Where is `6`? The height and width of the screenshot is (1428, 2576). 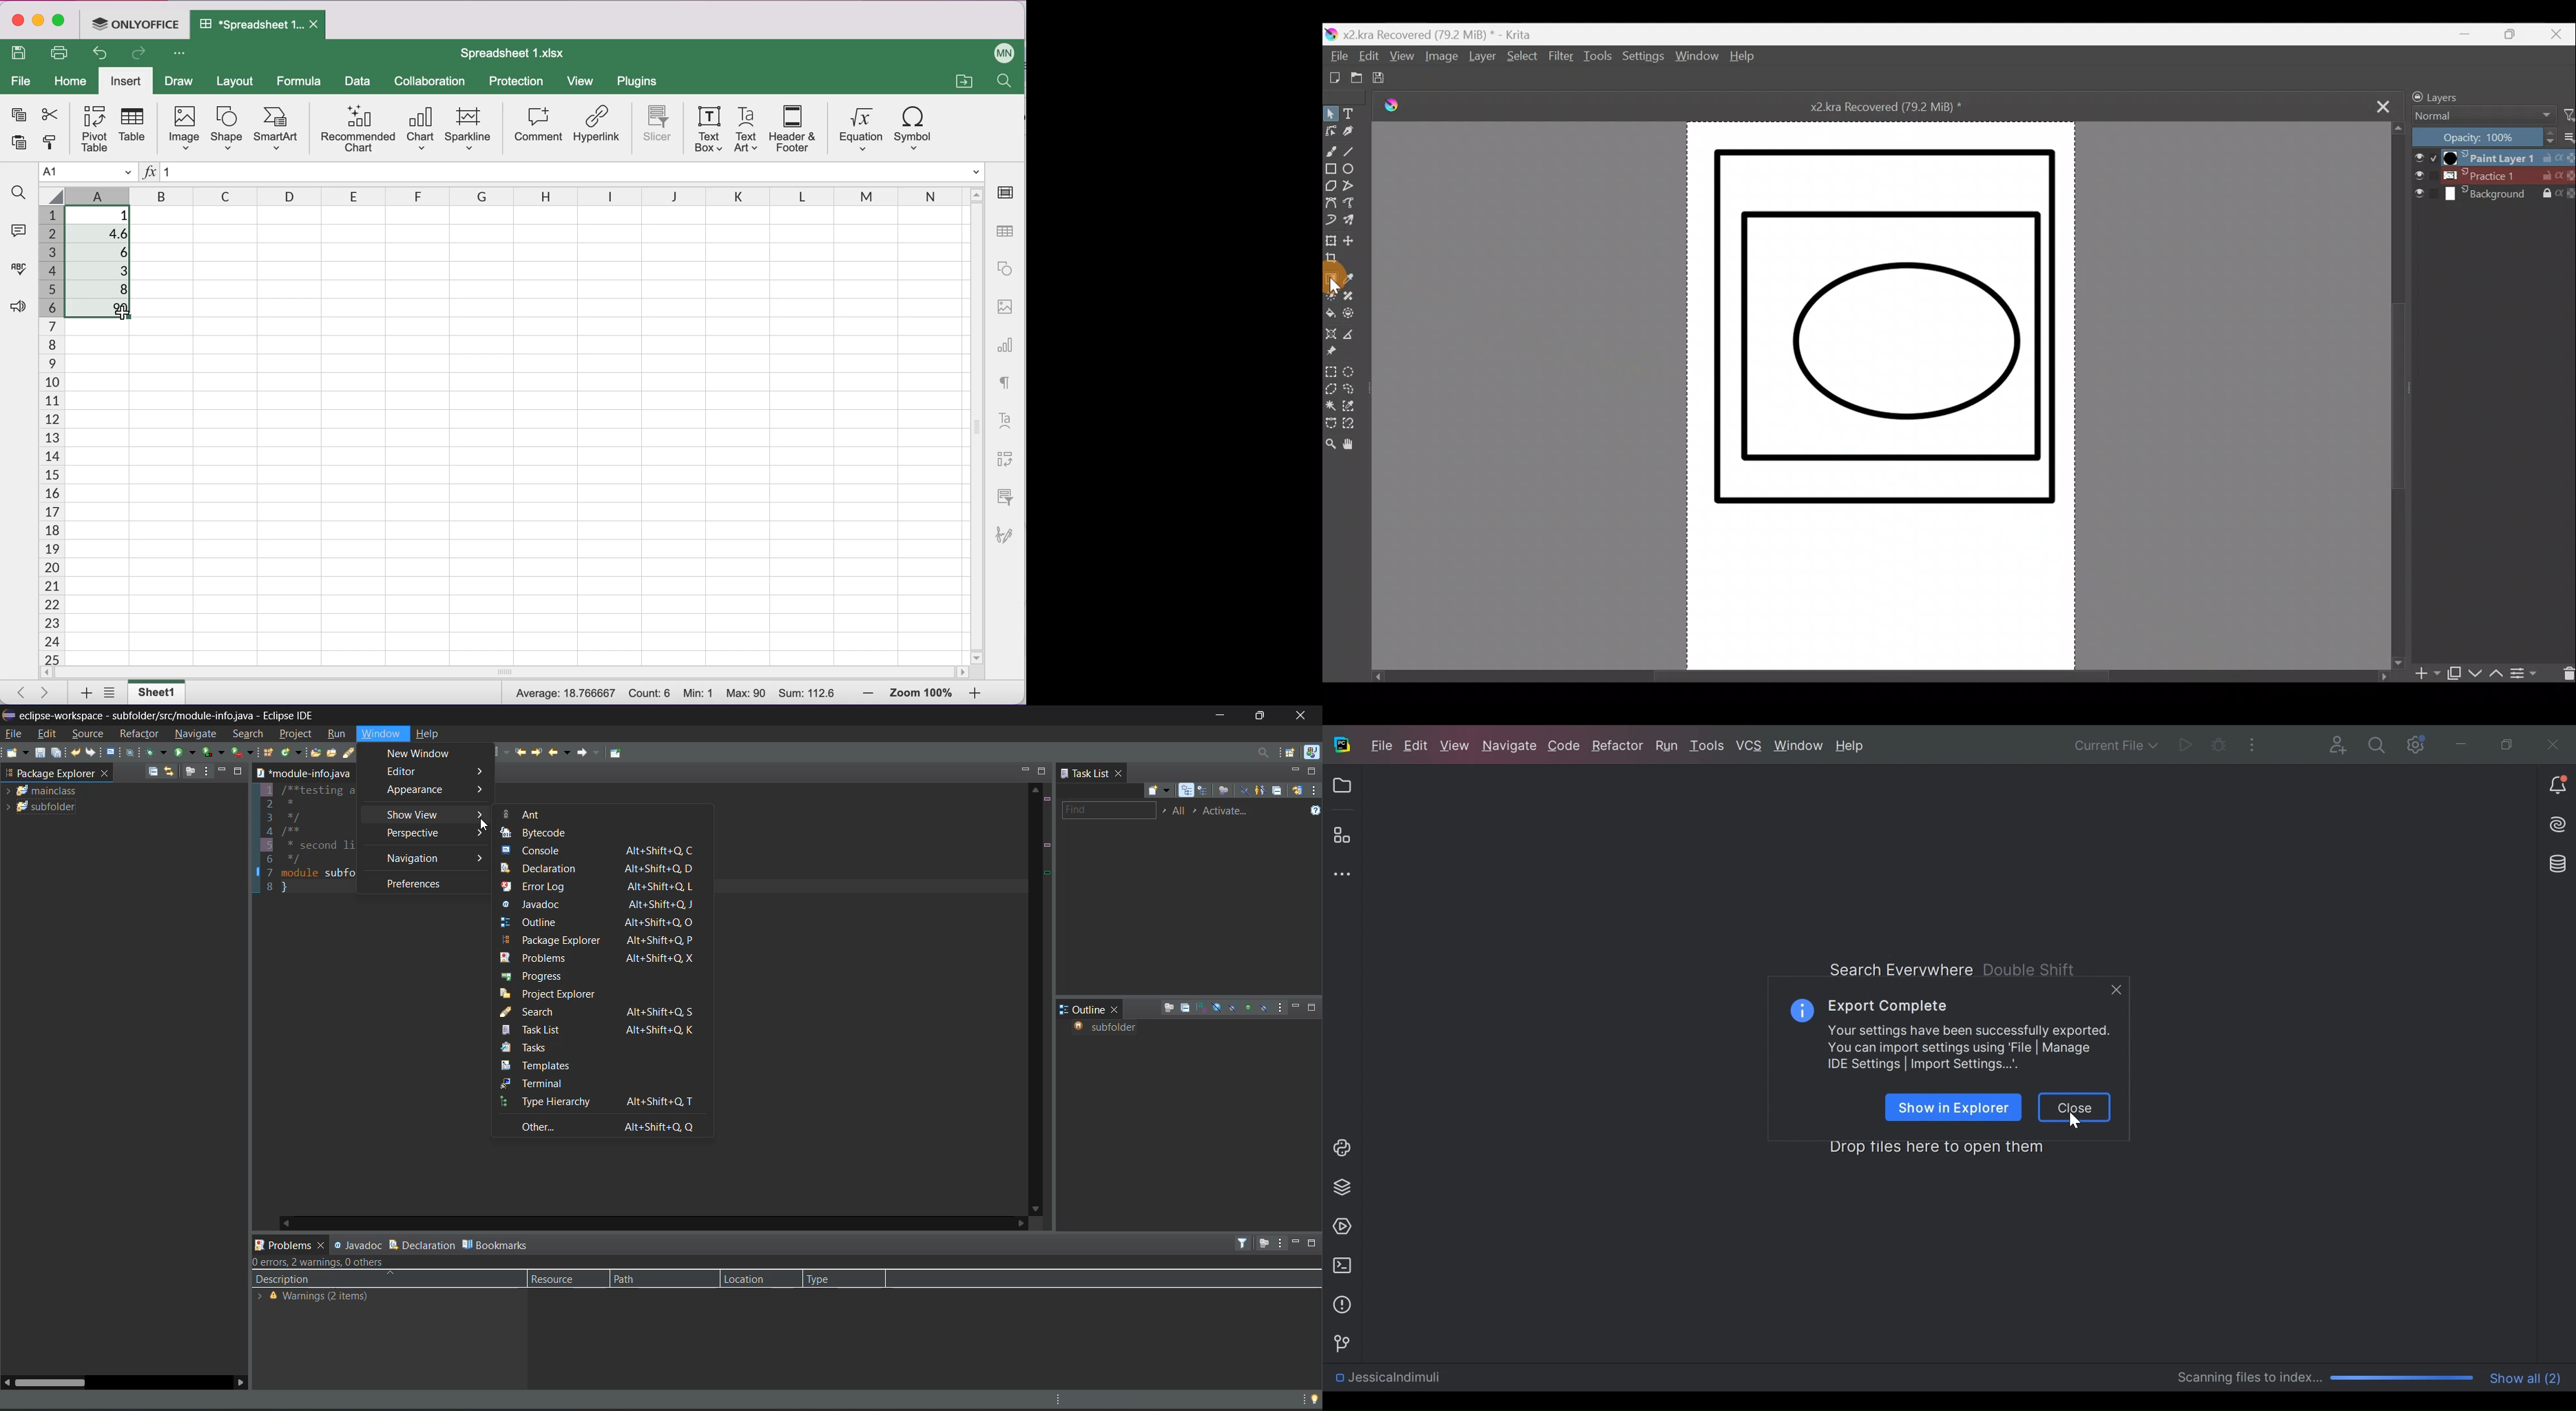 6 is located at coordinates (103, 253).